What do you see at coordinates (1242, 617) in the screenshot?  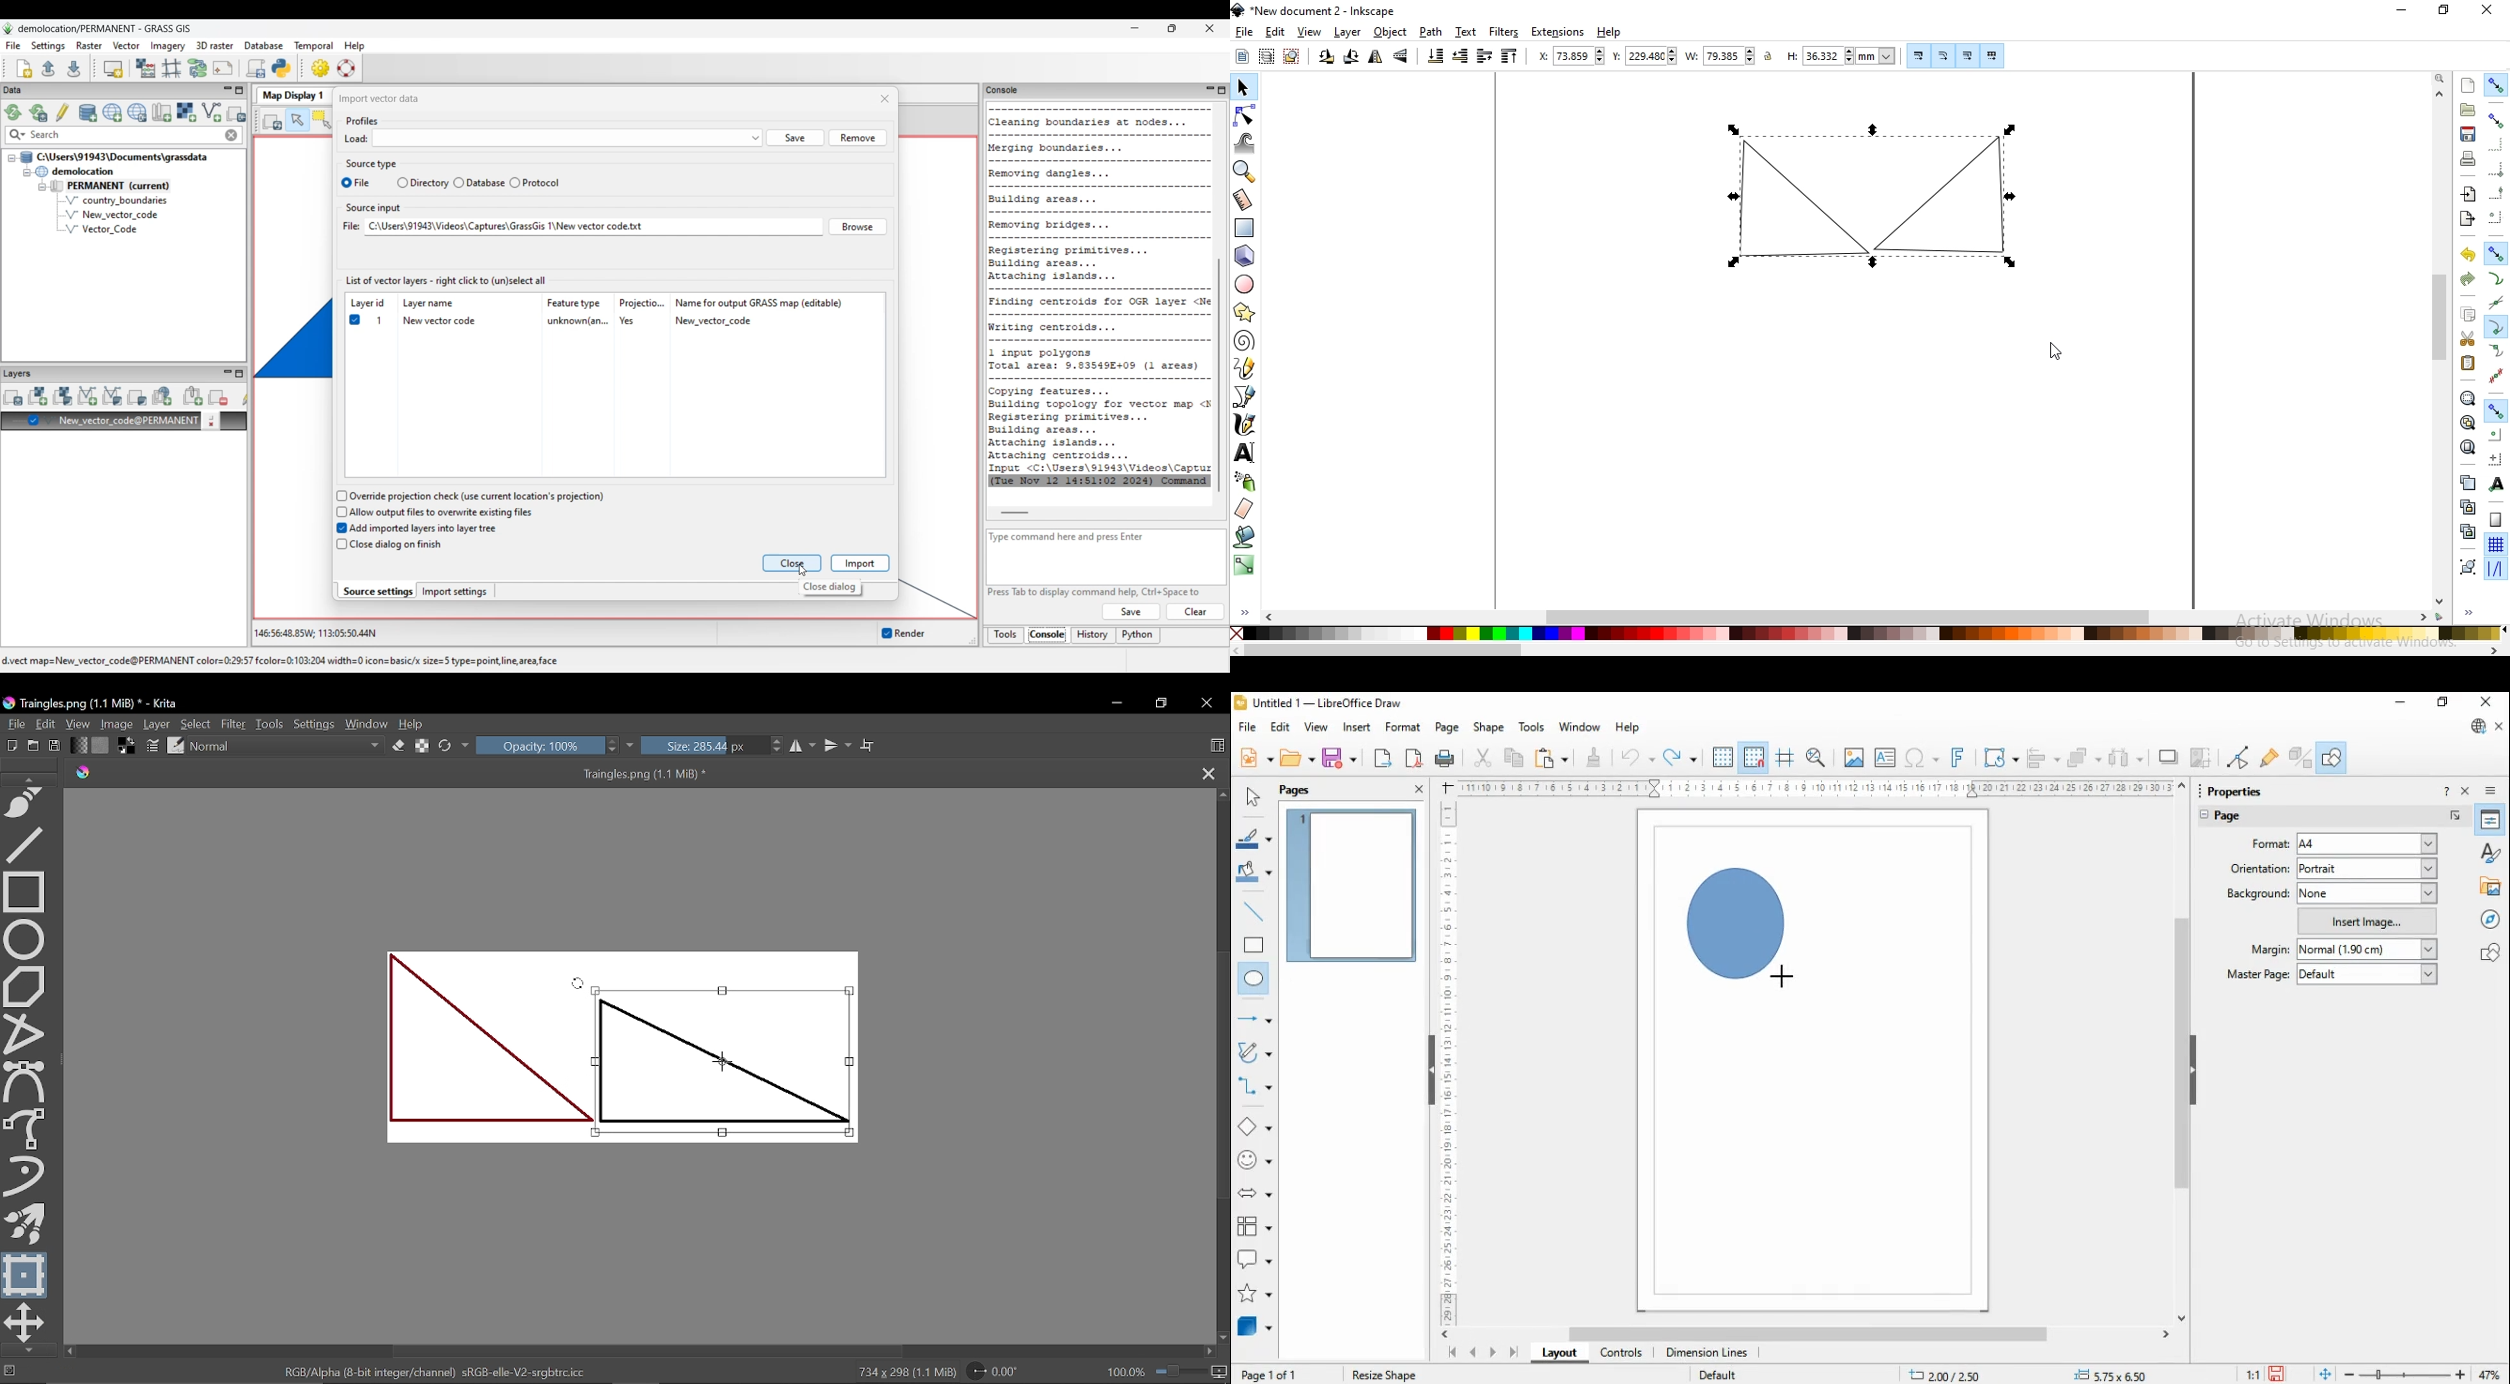 I see `expand/hide sidebar` at bounding box center [1242, 617].